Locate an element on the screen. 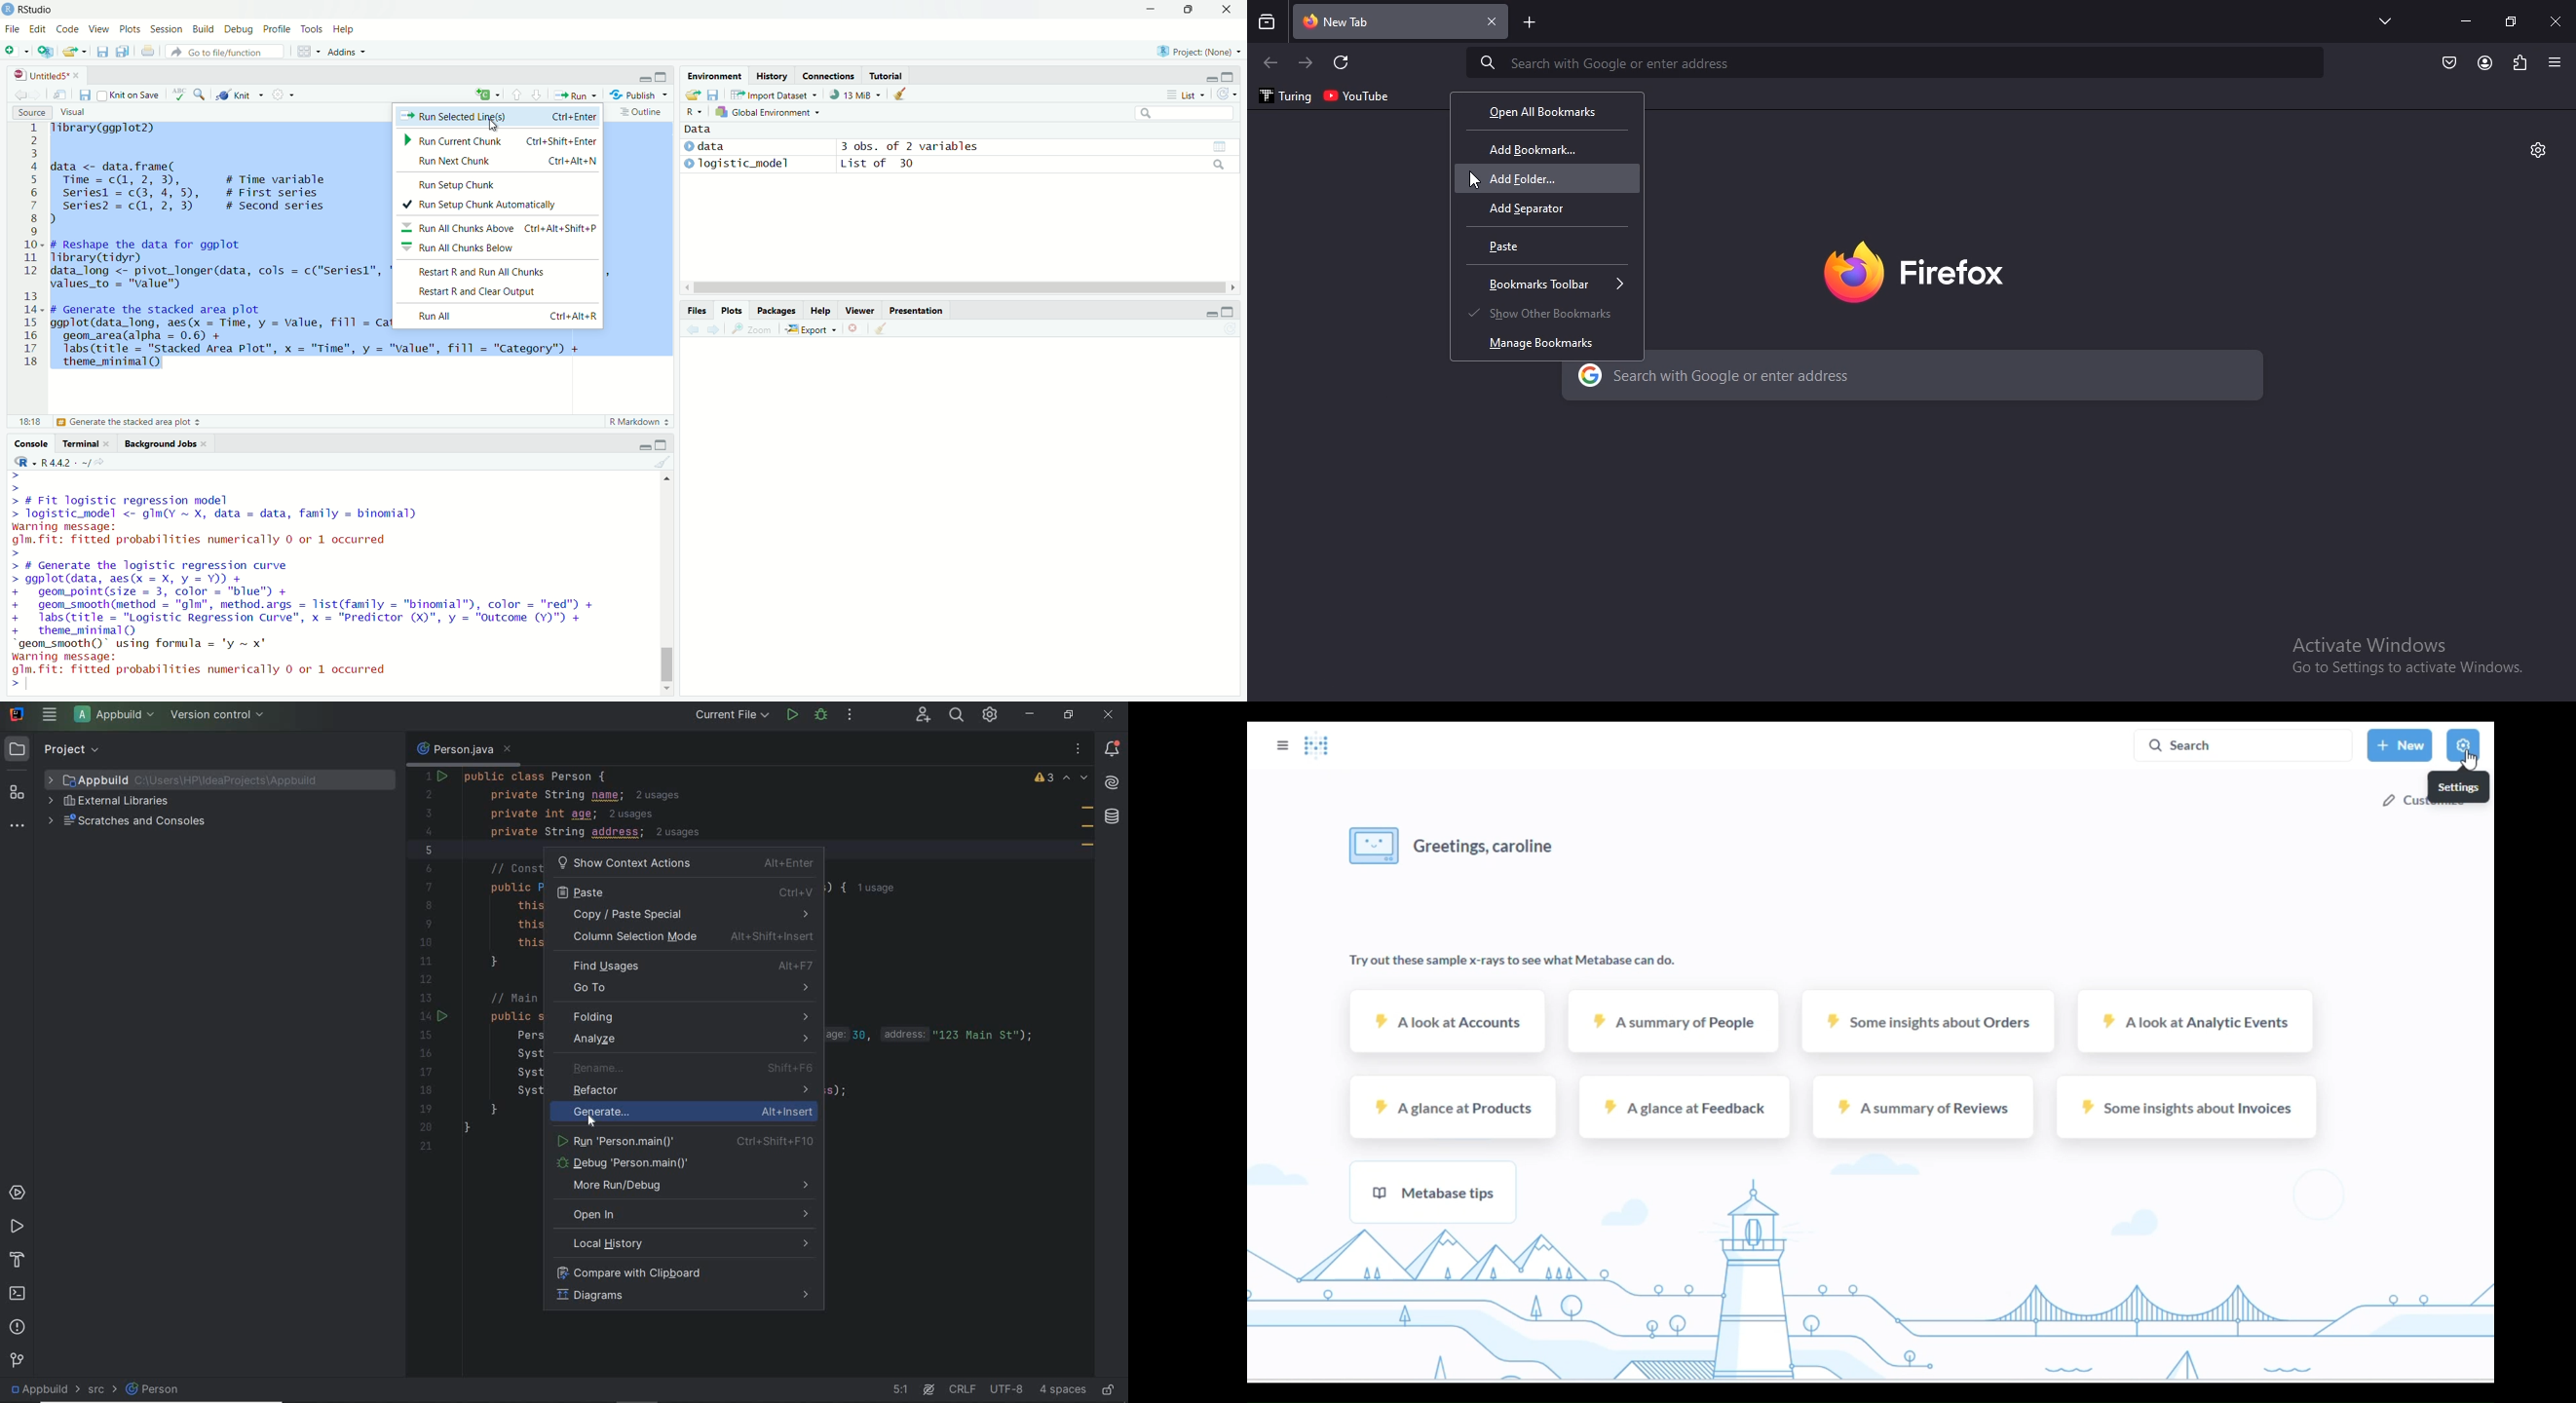  Go to file/function is located at coordinates (227, 51).